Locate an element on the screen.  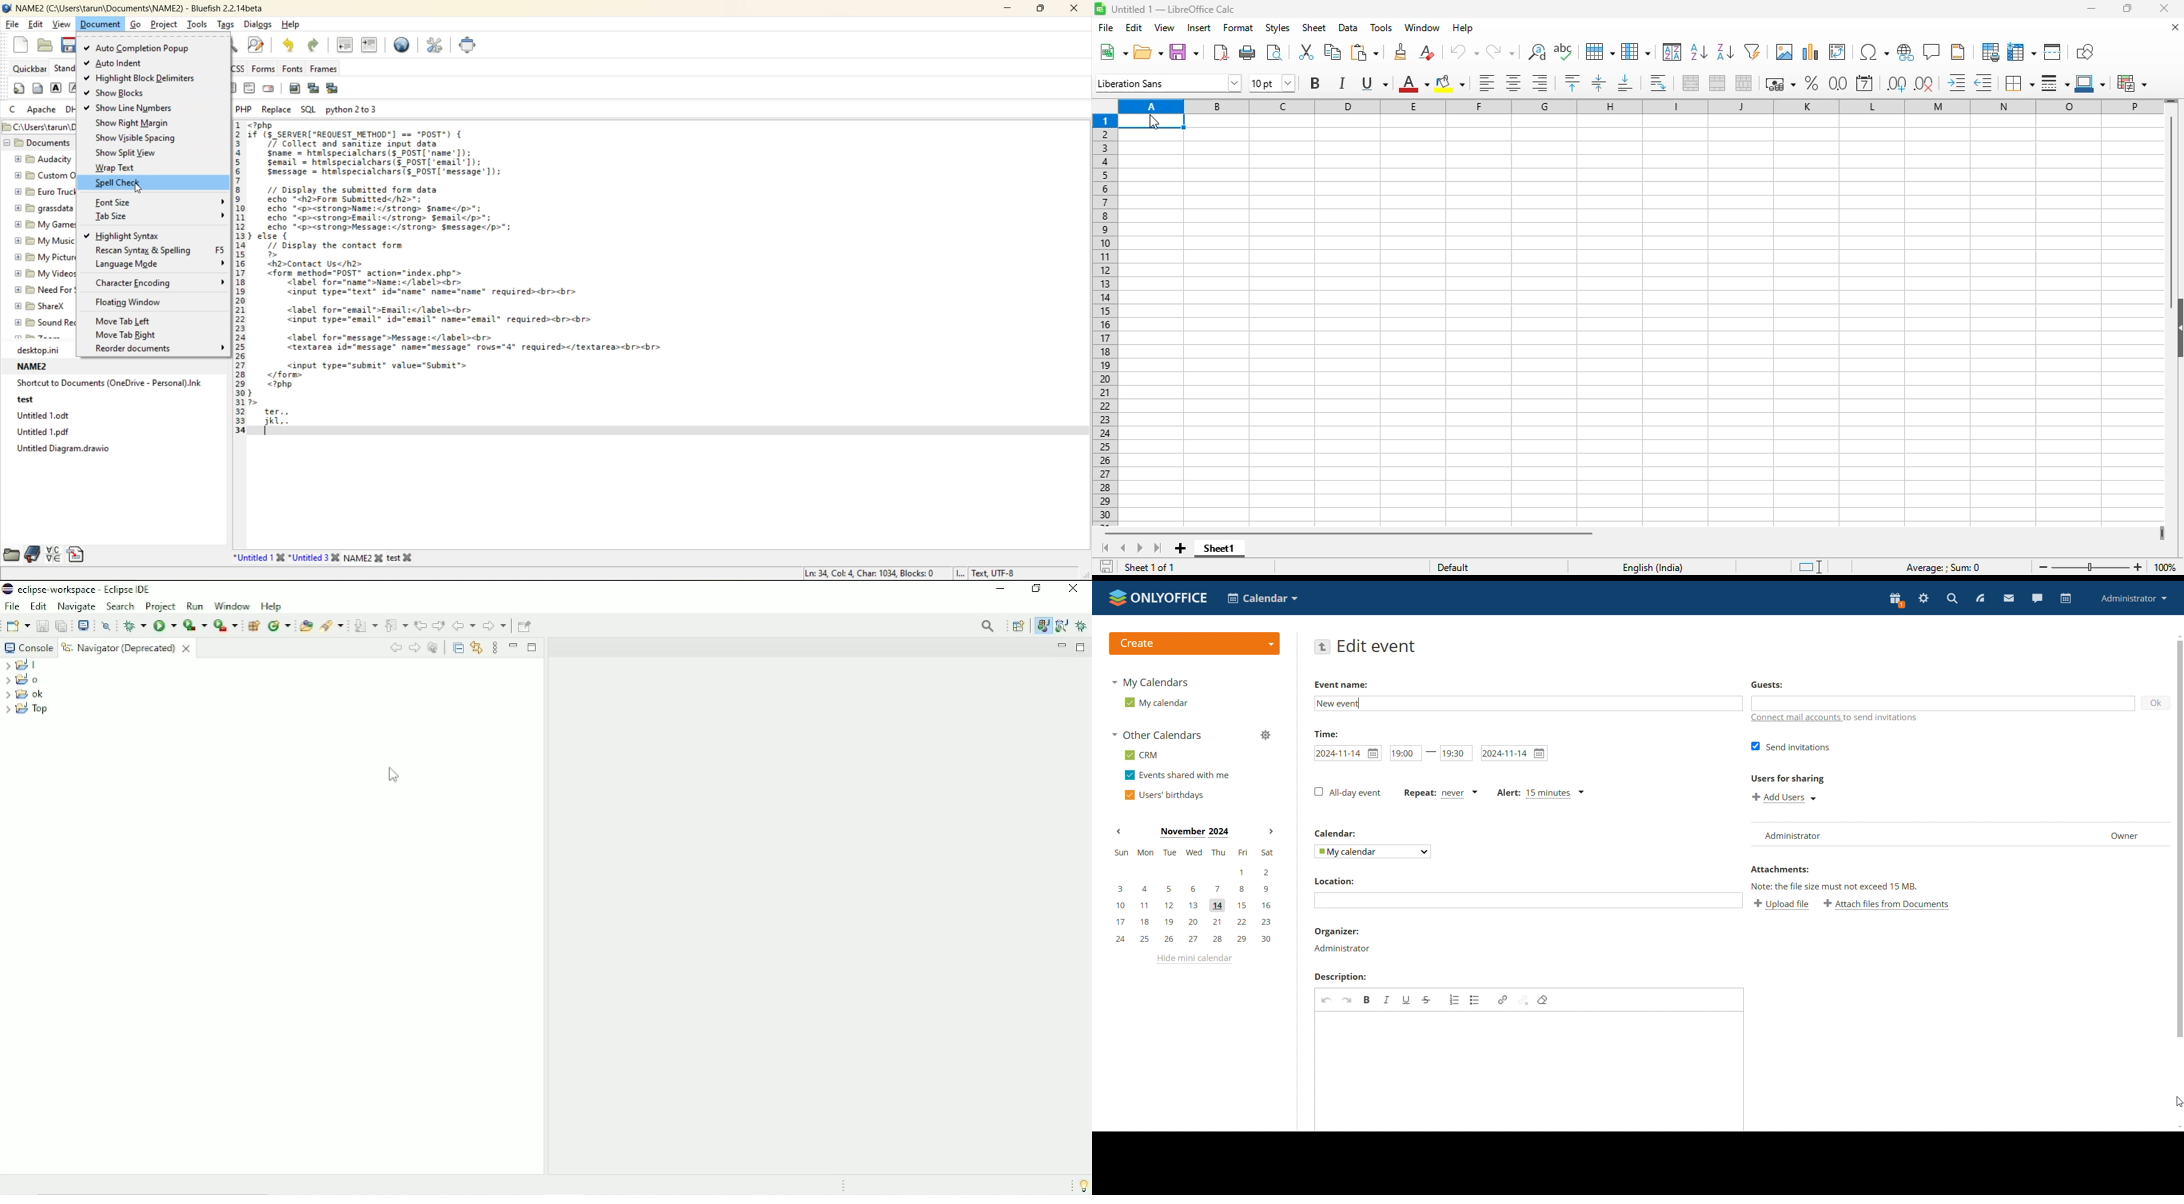
conditional is located at coordinates (2132, 83).